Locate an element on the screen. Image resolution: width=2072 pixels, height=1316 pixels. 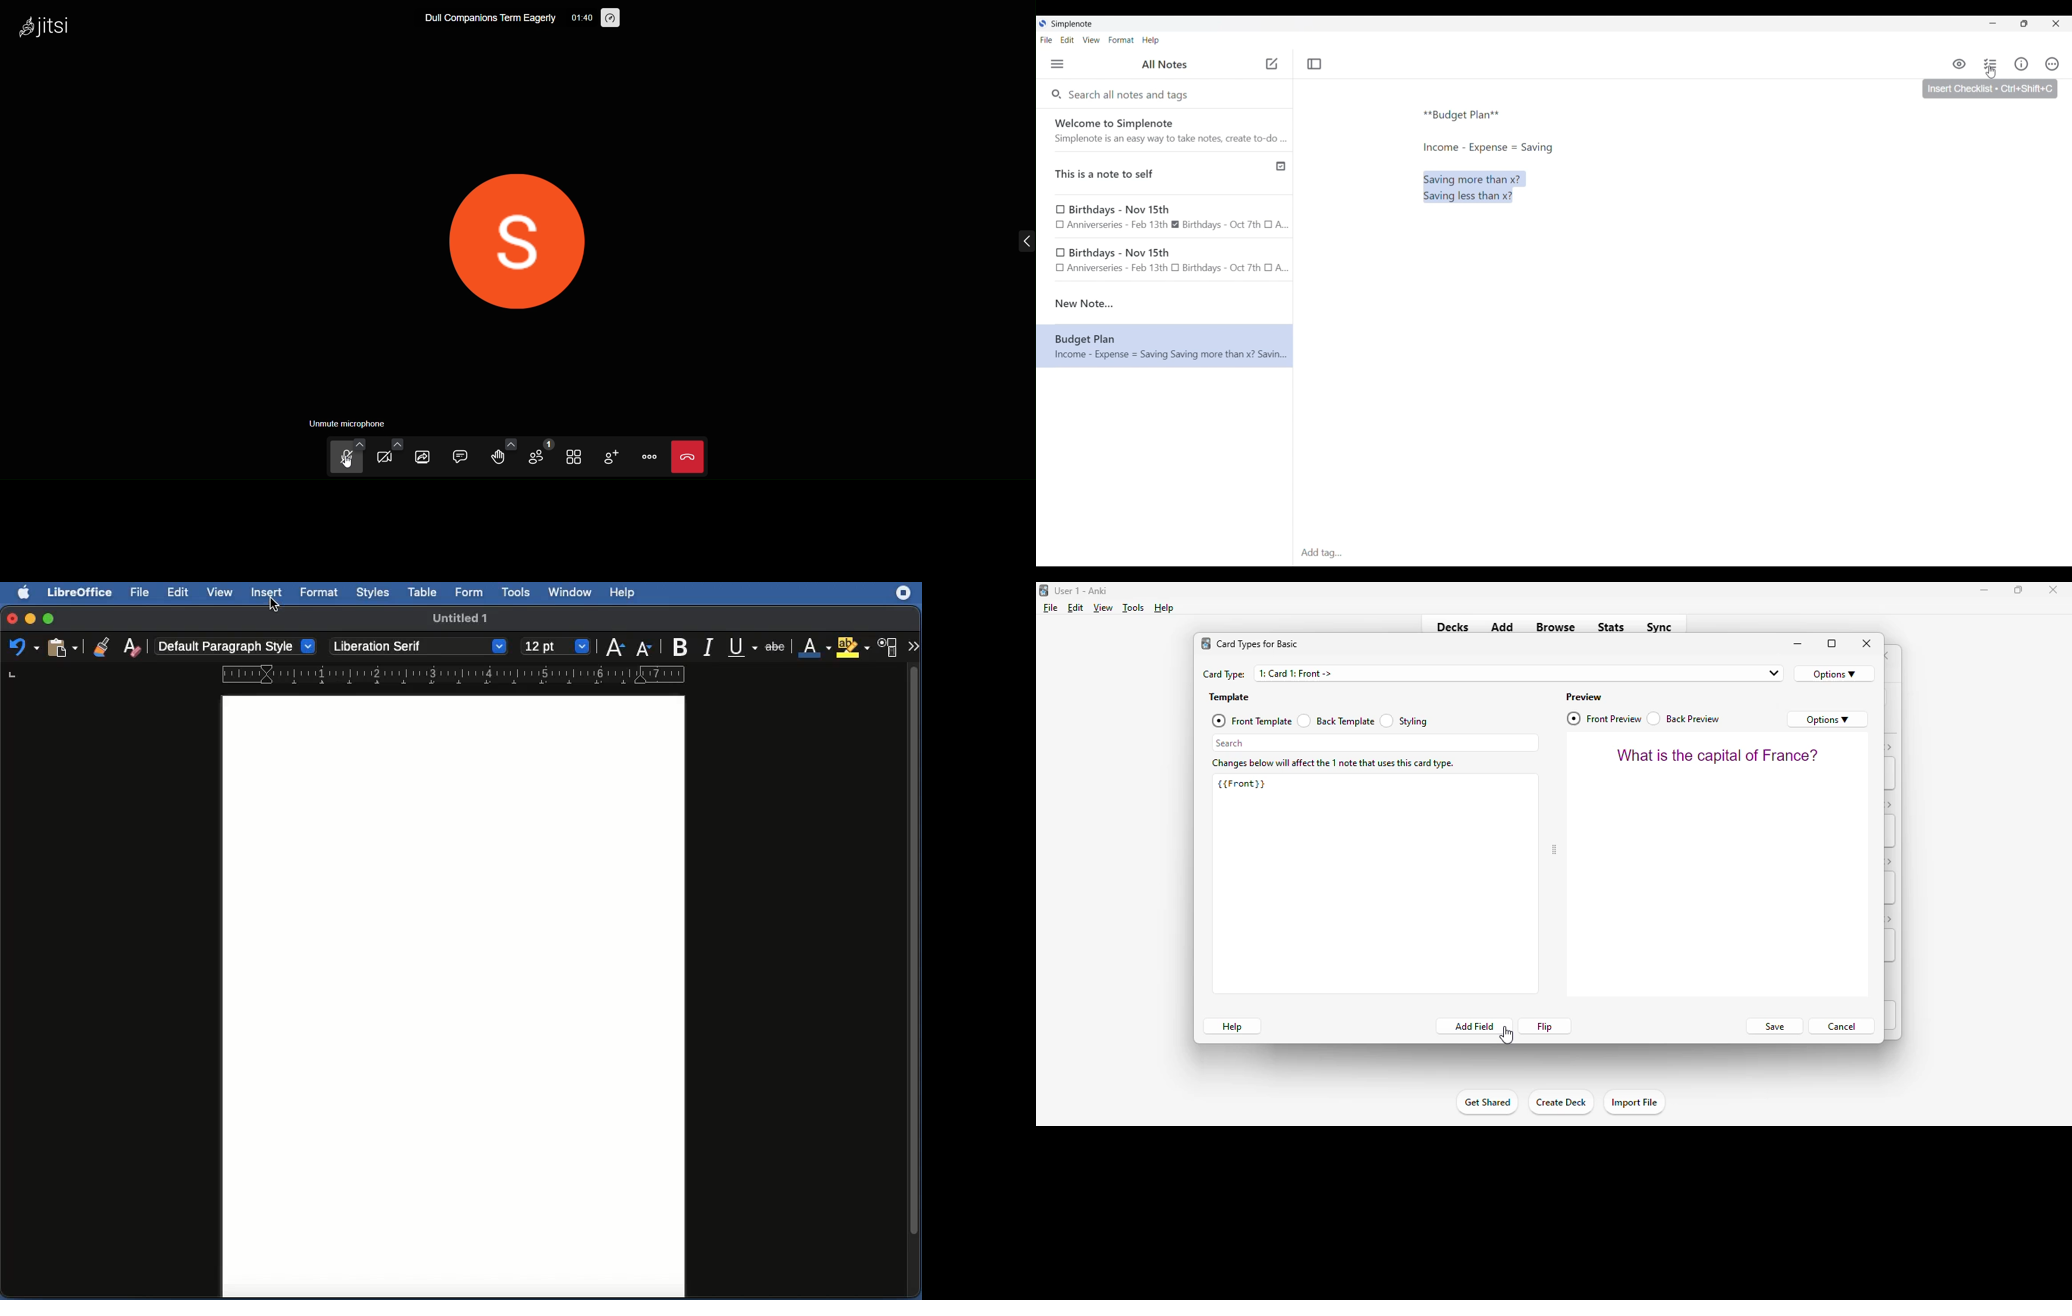
Format is located at coordinates (321, 593).